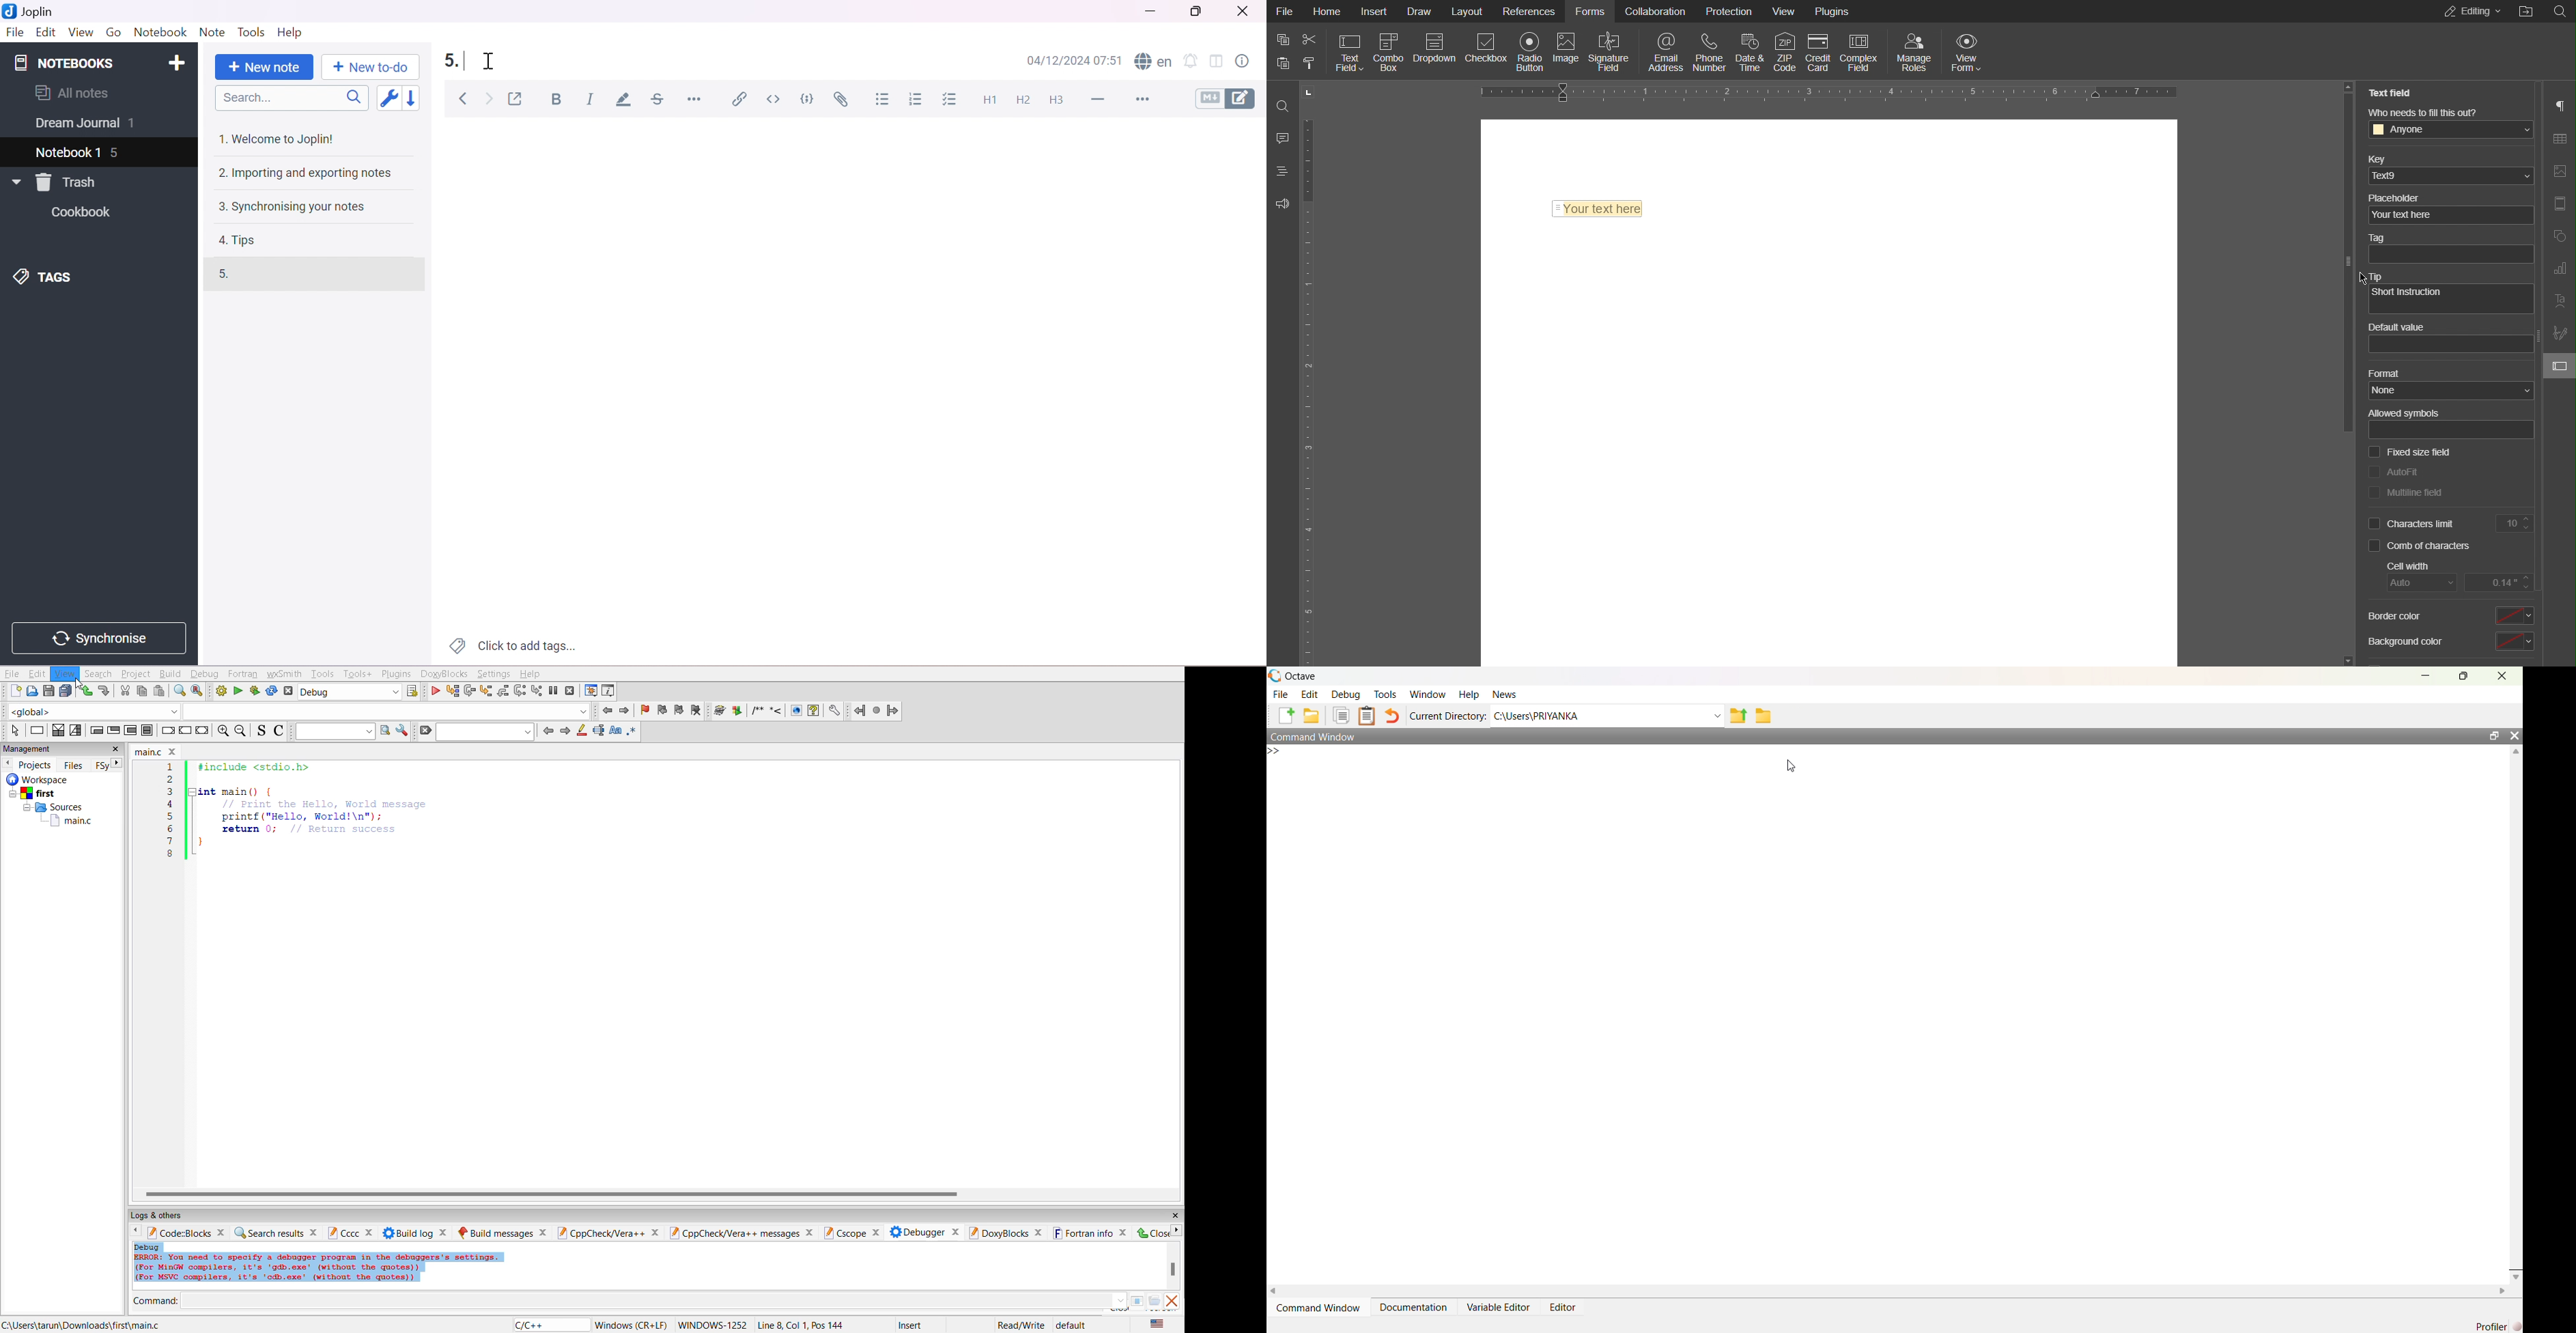 The image size is (2576, 1344). What do you see at coordinates (520, 692) in the screenshot?
I see `next instruction` at bounding box center [520, 692].